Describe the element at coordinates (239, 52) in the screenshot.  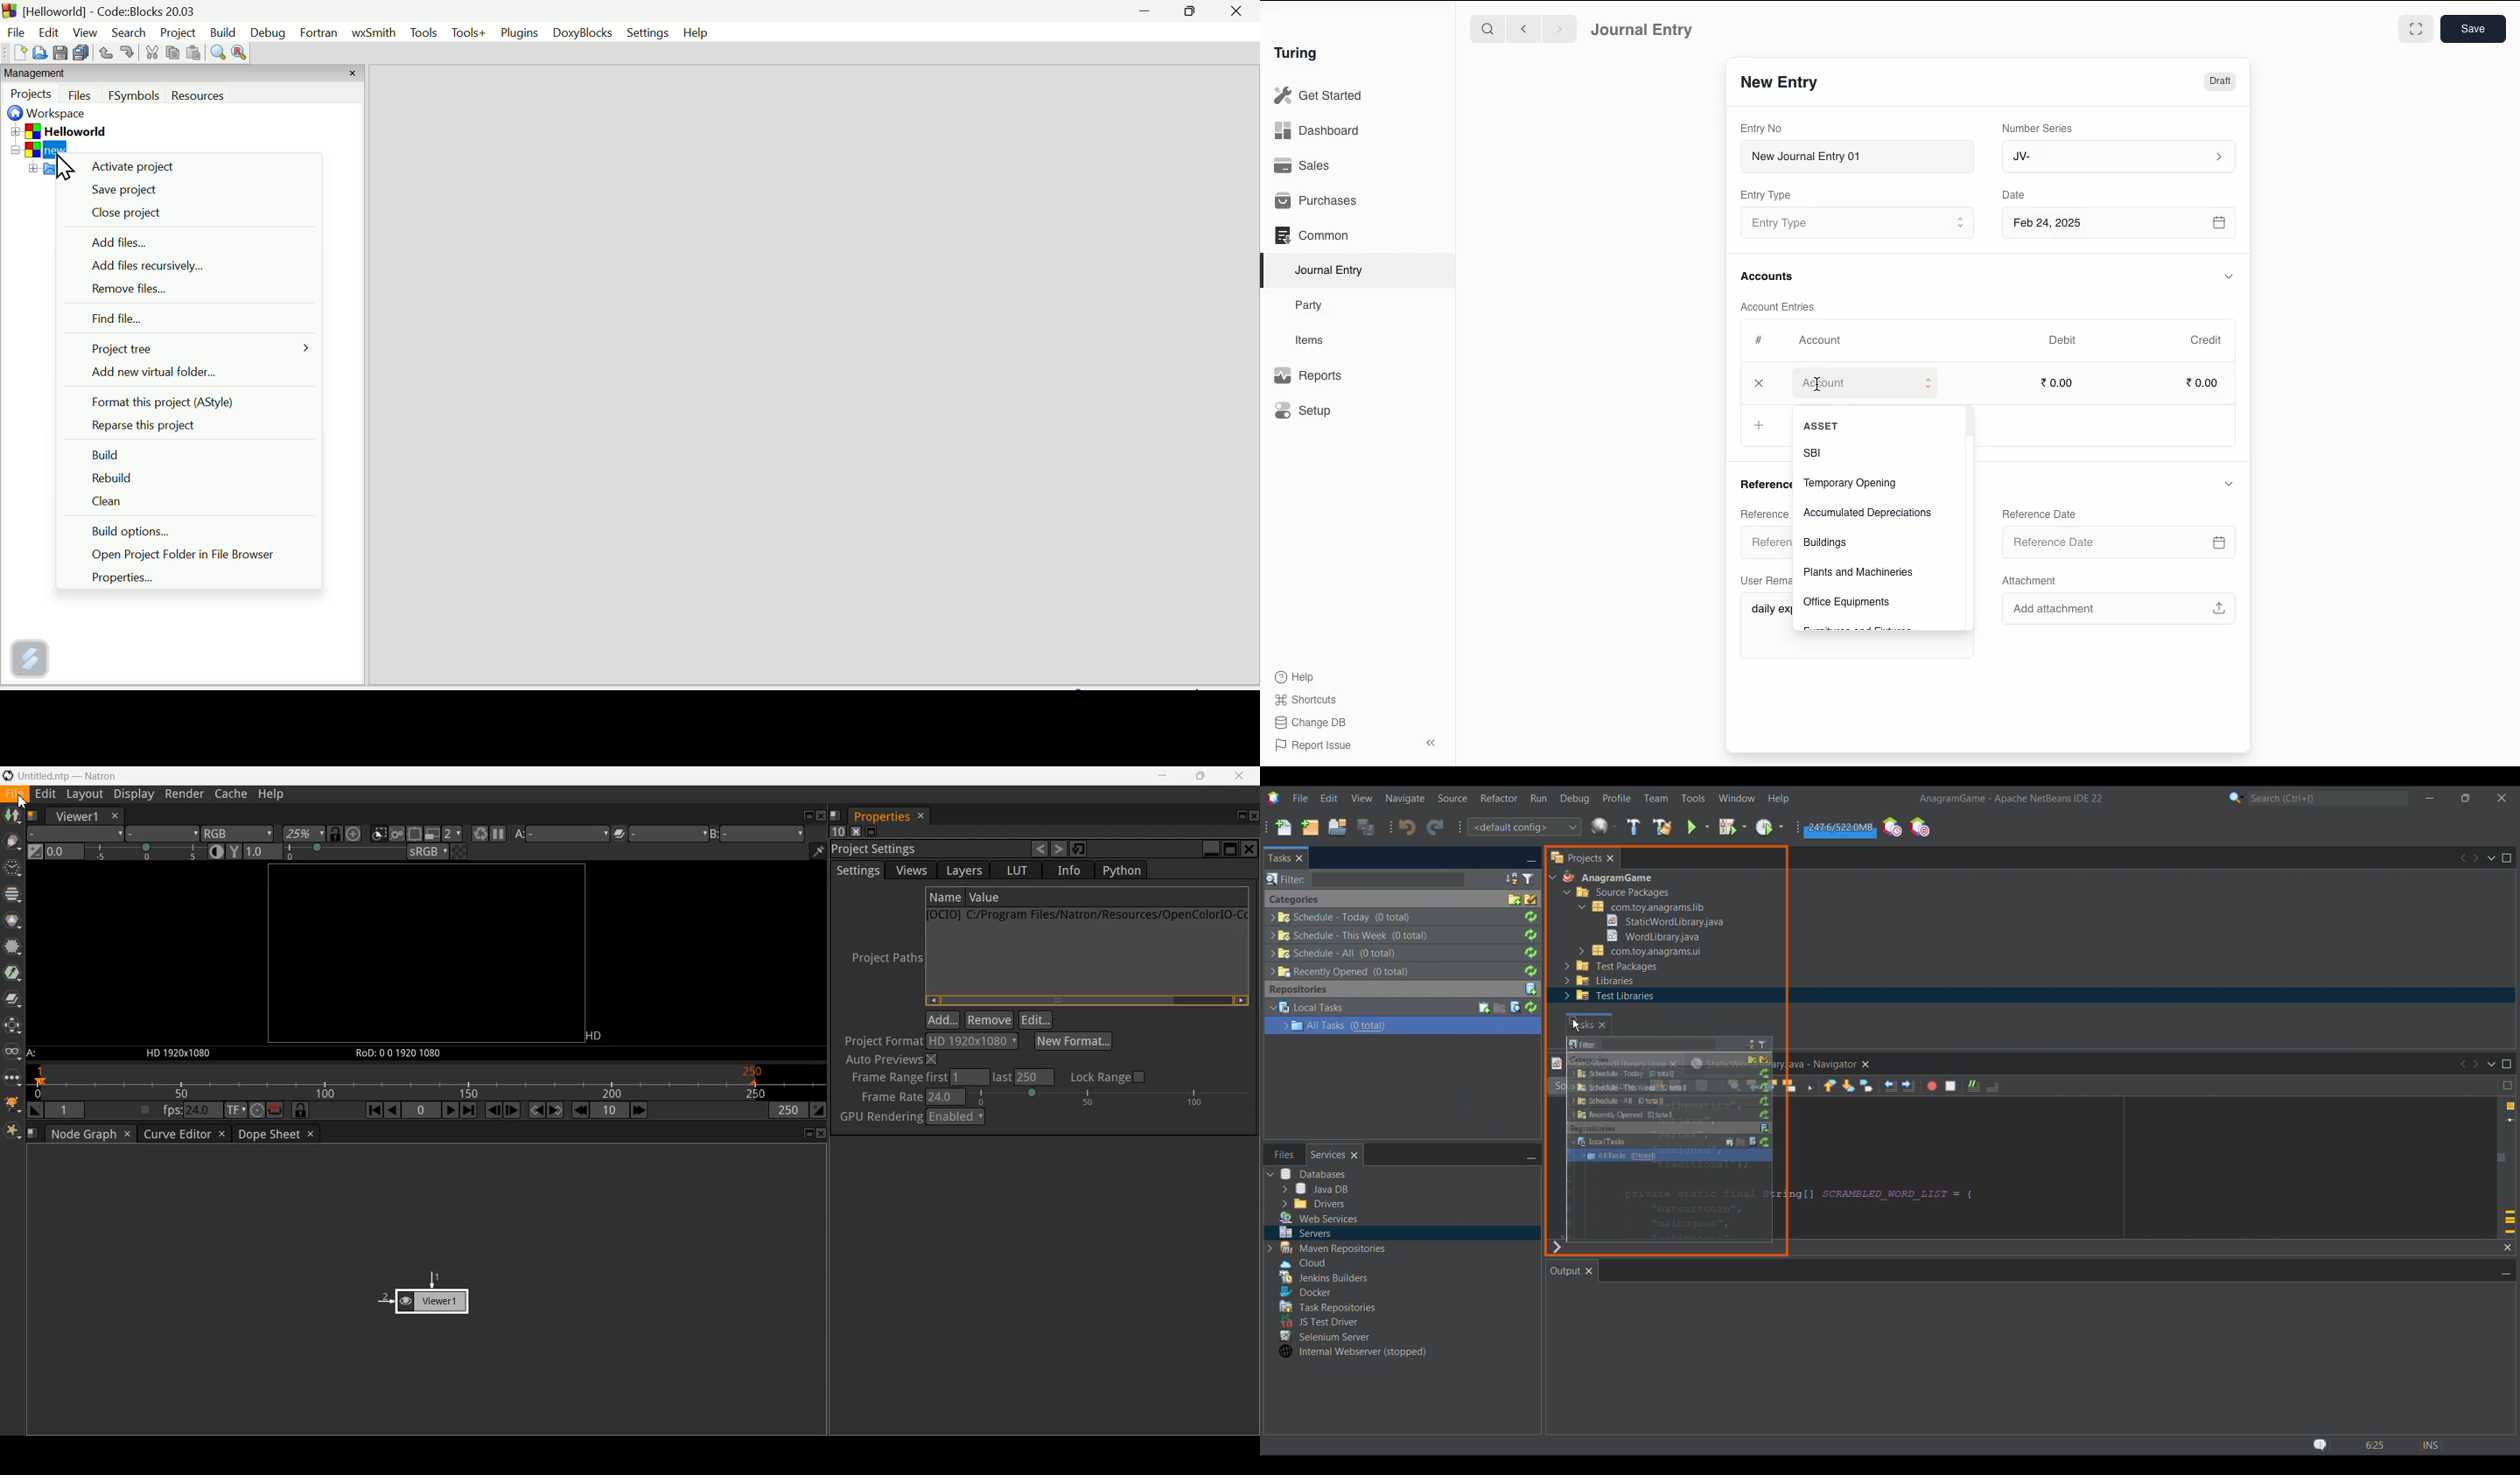
I see `Replace` at that location.